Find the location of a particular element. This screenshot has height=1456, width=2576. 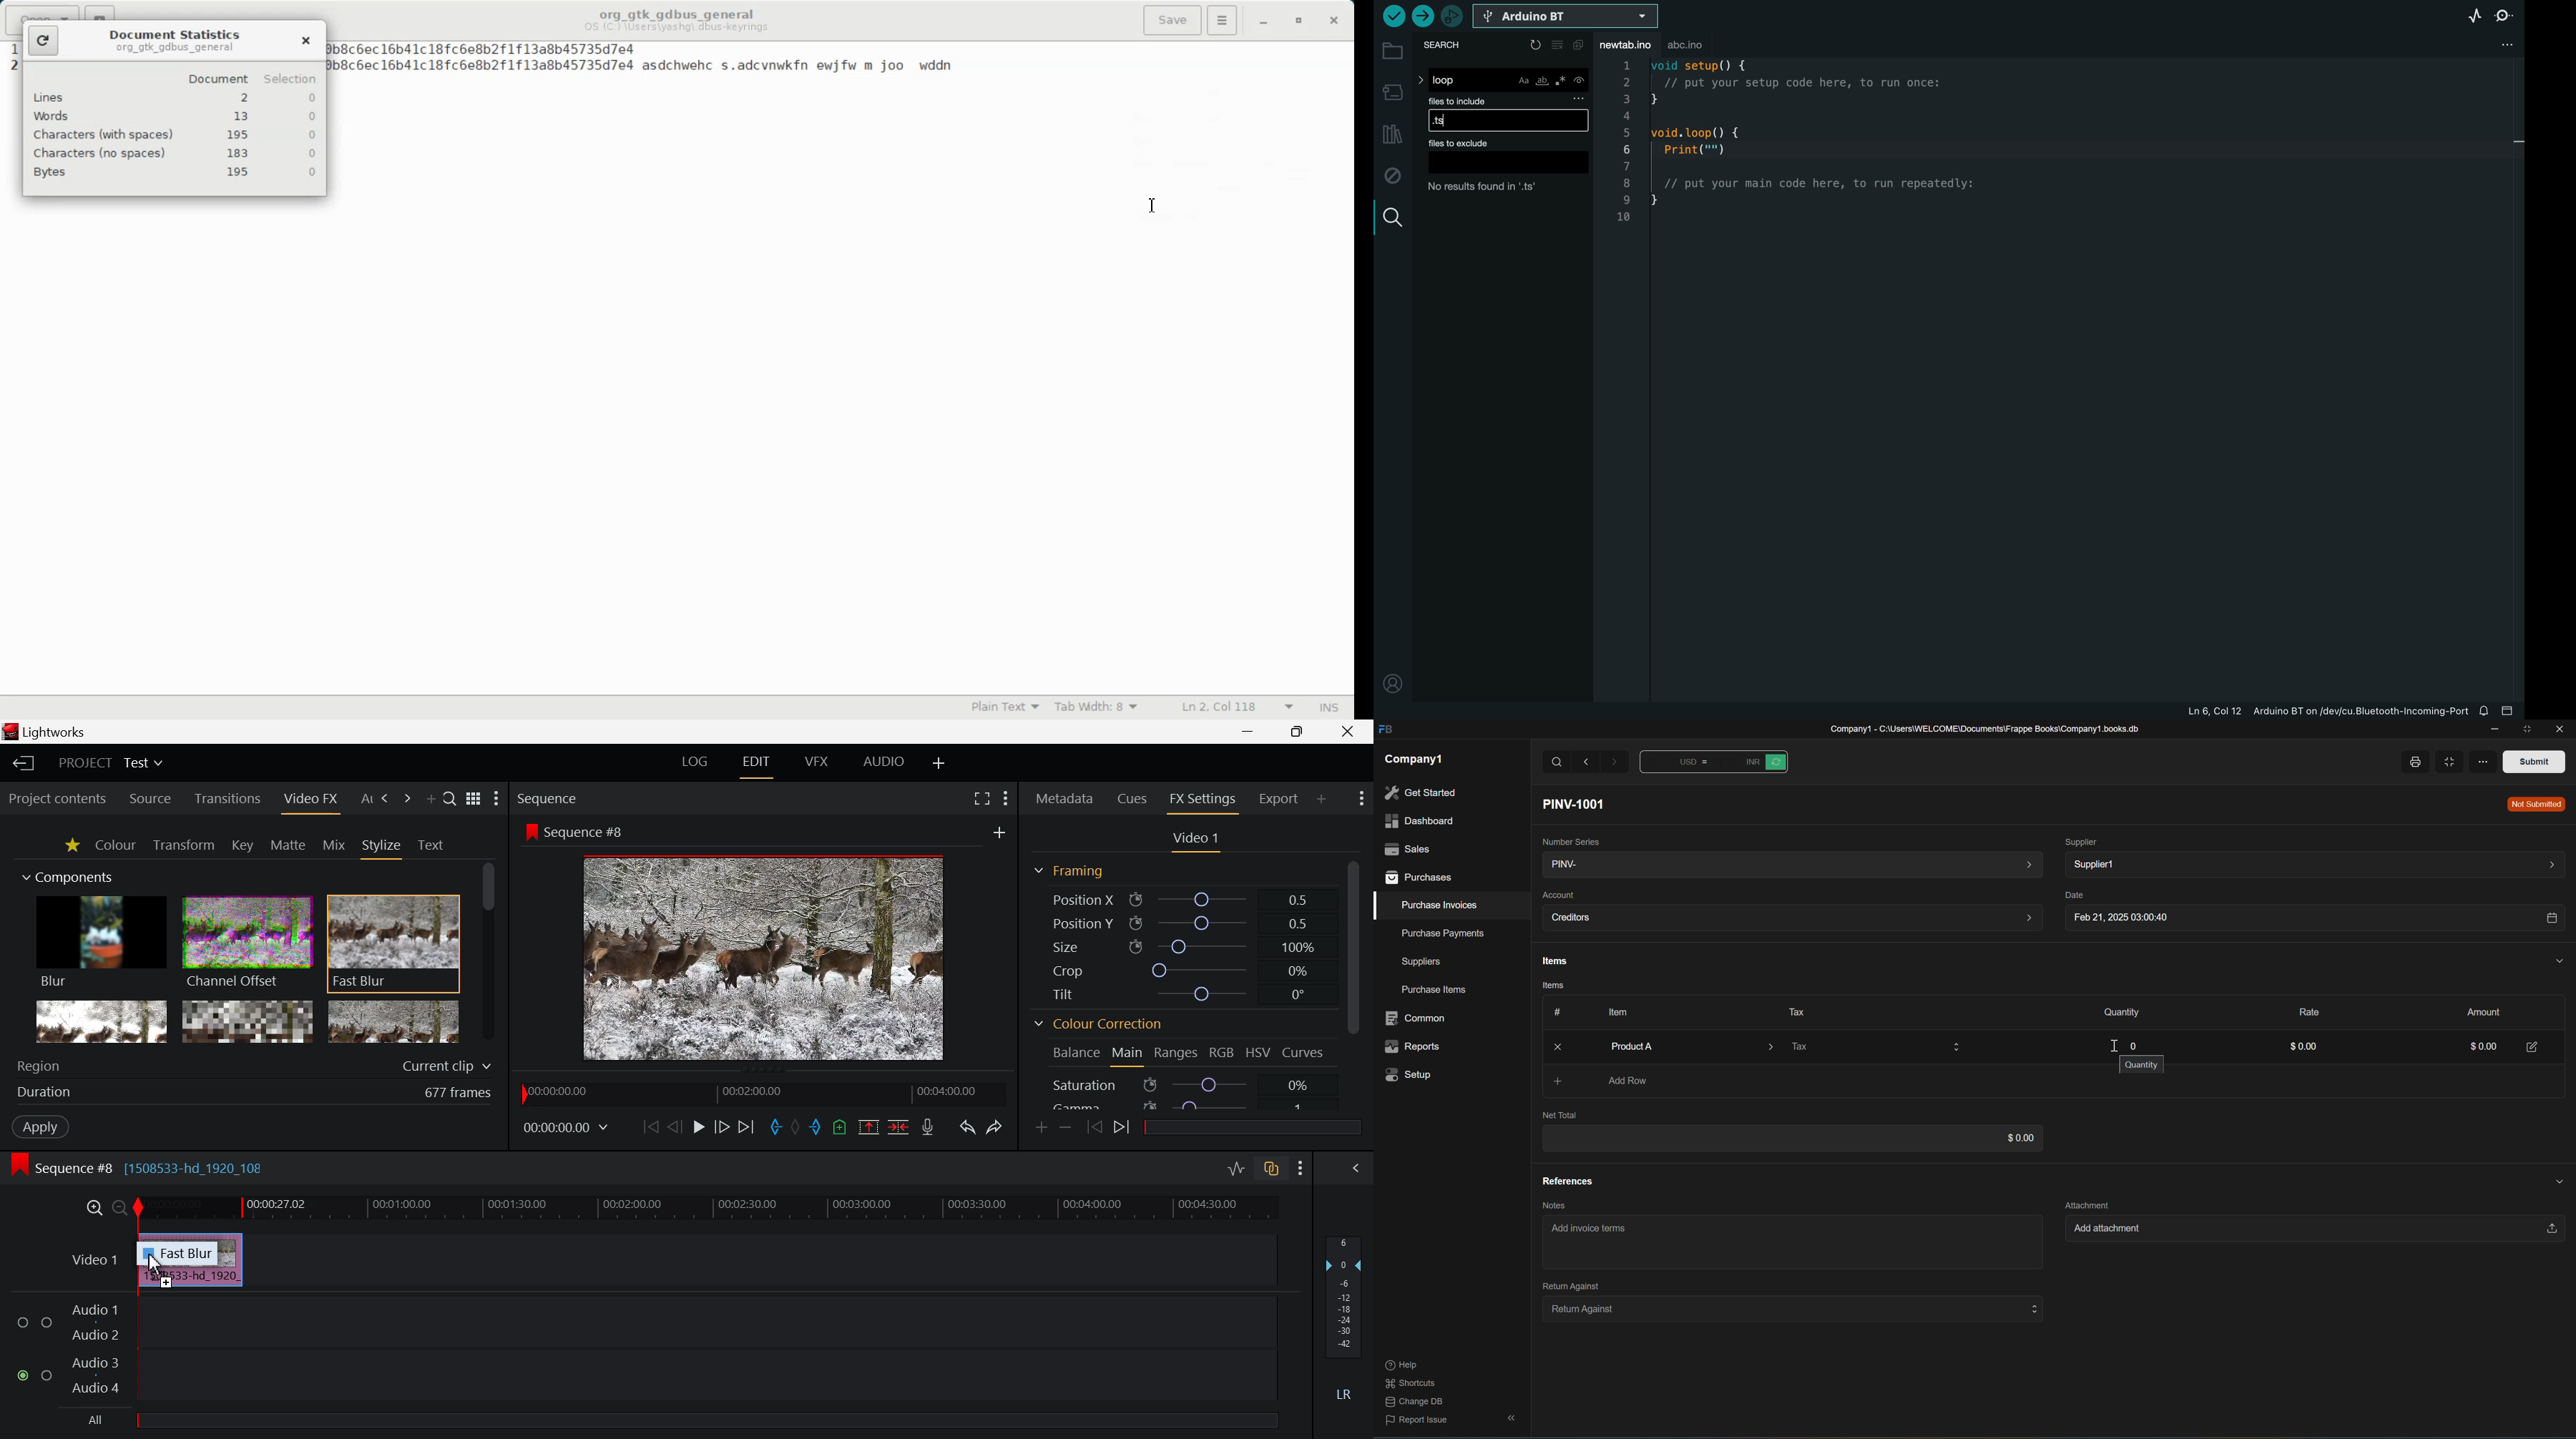

Fast Blur is located at coordinates (187, 1252).